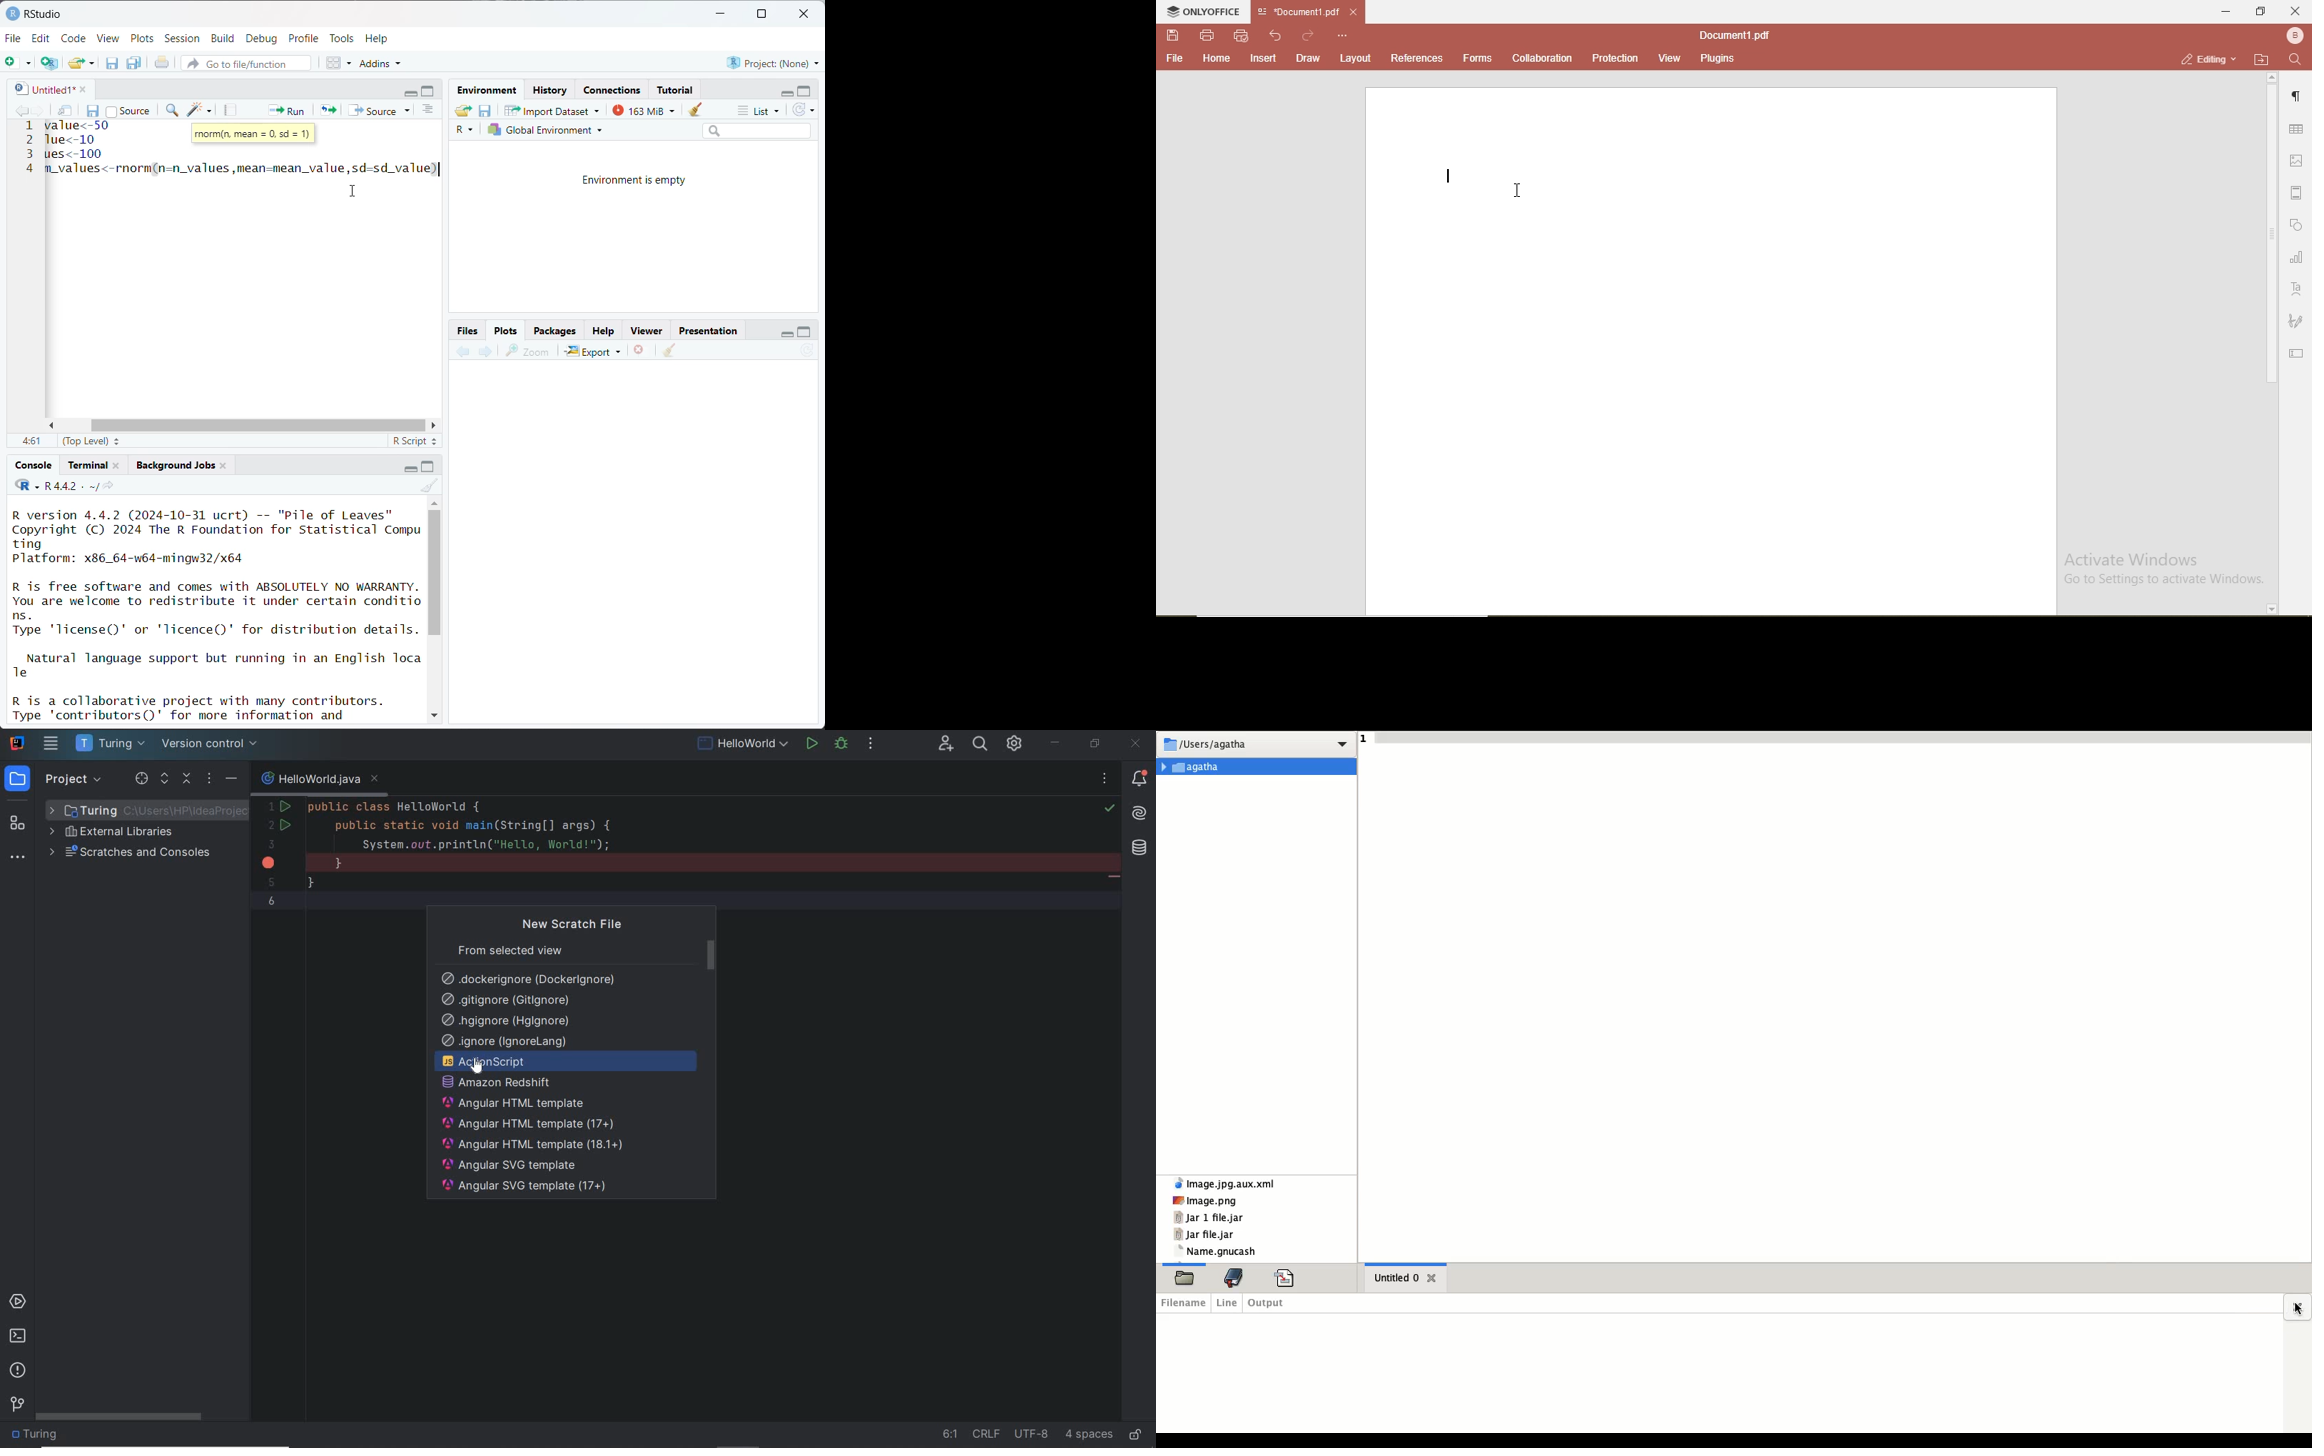 Image resolution: width=2324 pixels, height=1456 pixels. Describe the element at coordinates (484, 351) in the screenshot. I see `next plot` at that location.